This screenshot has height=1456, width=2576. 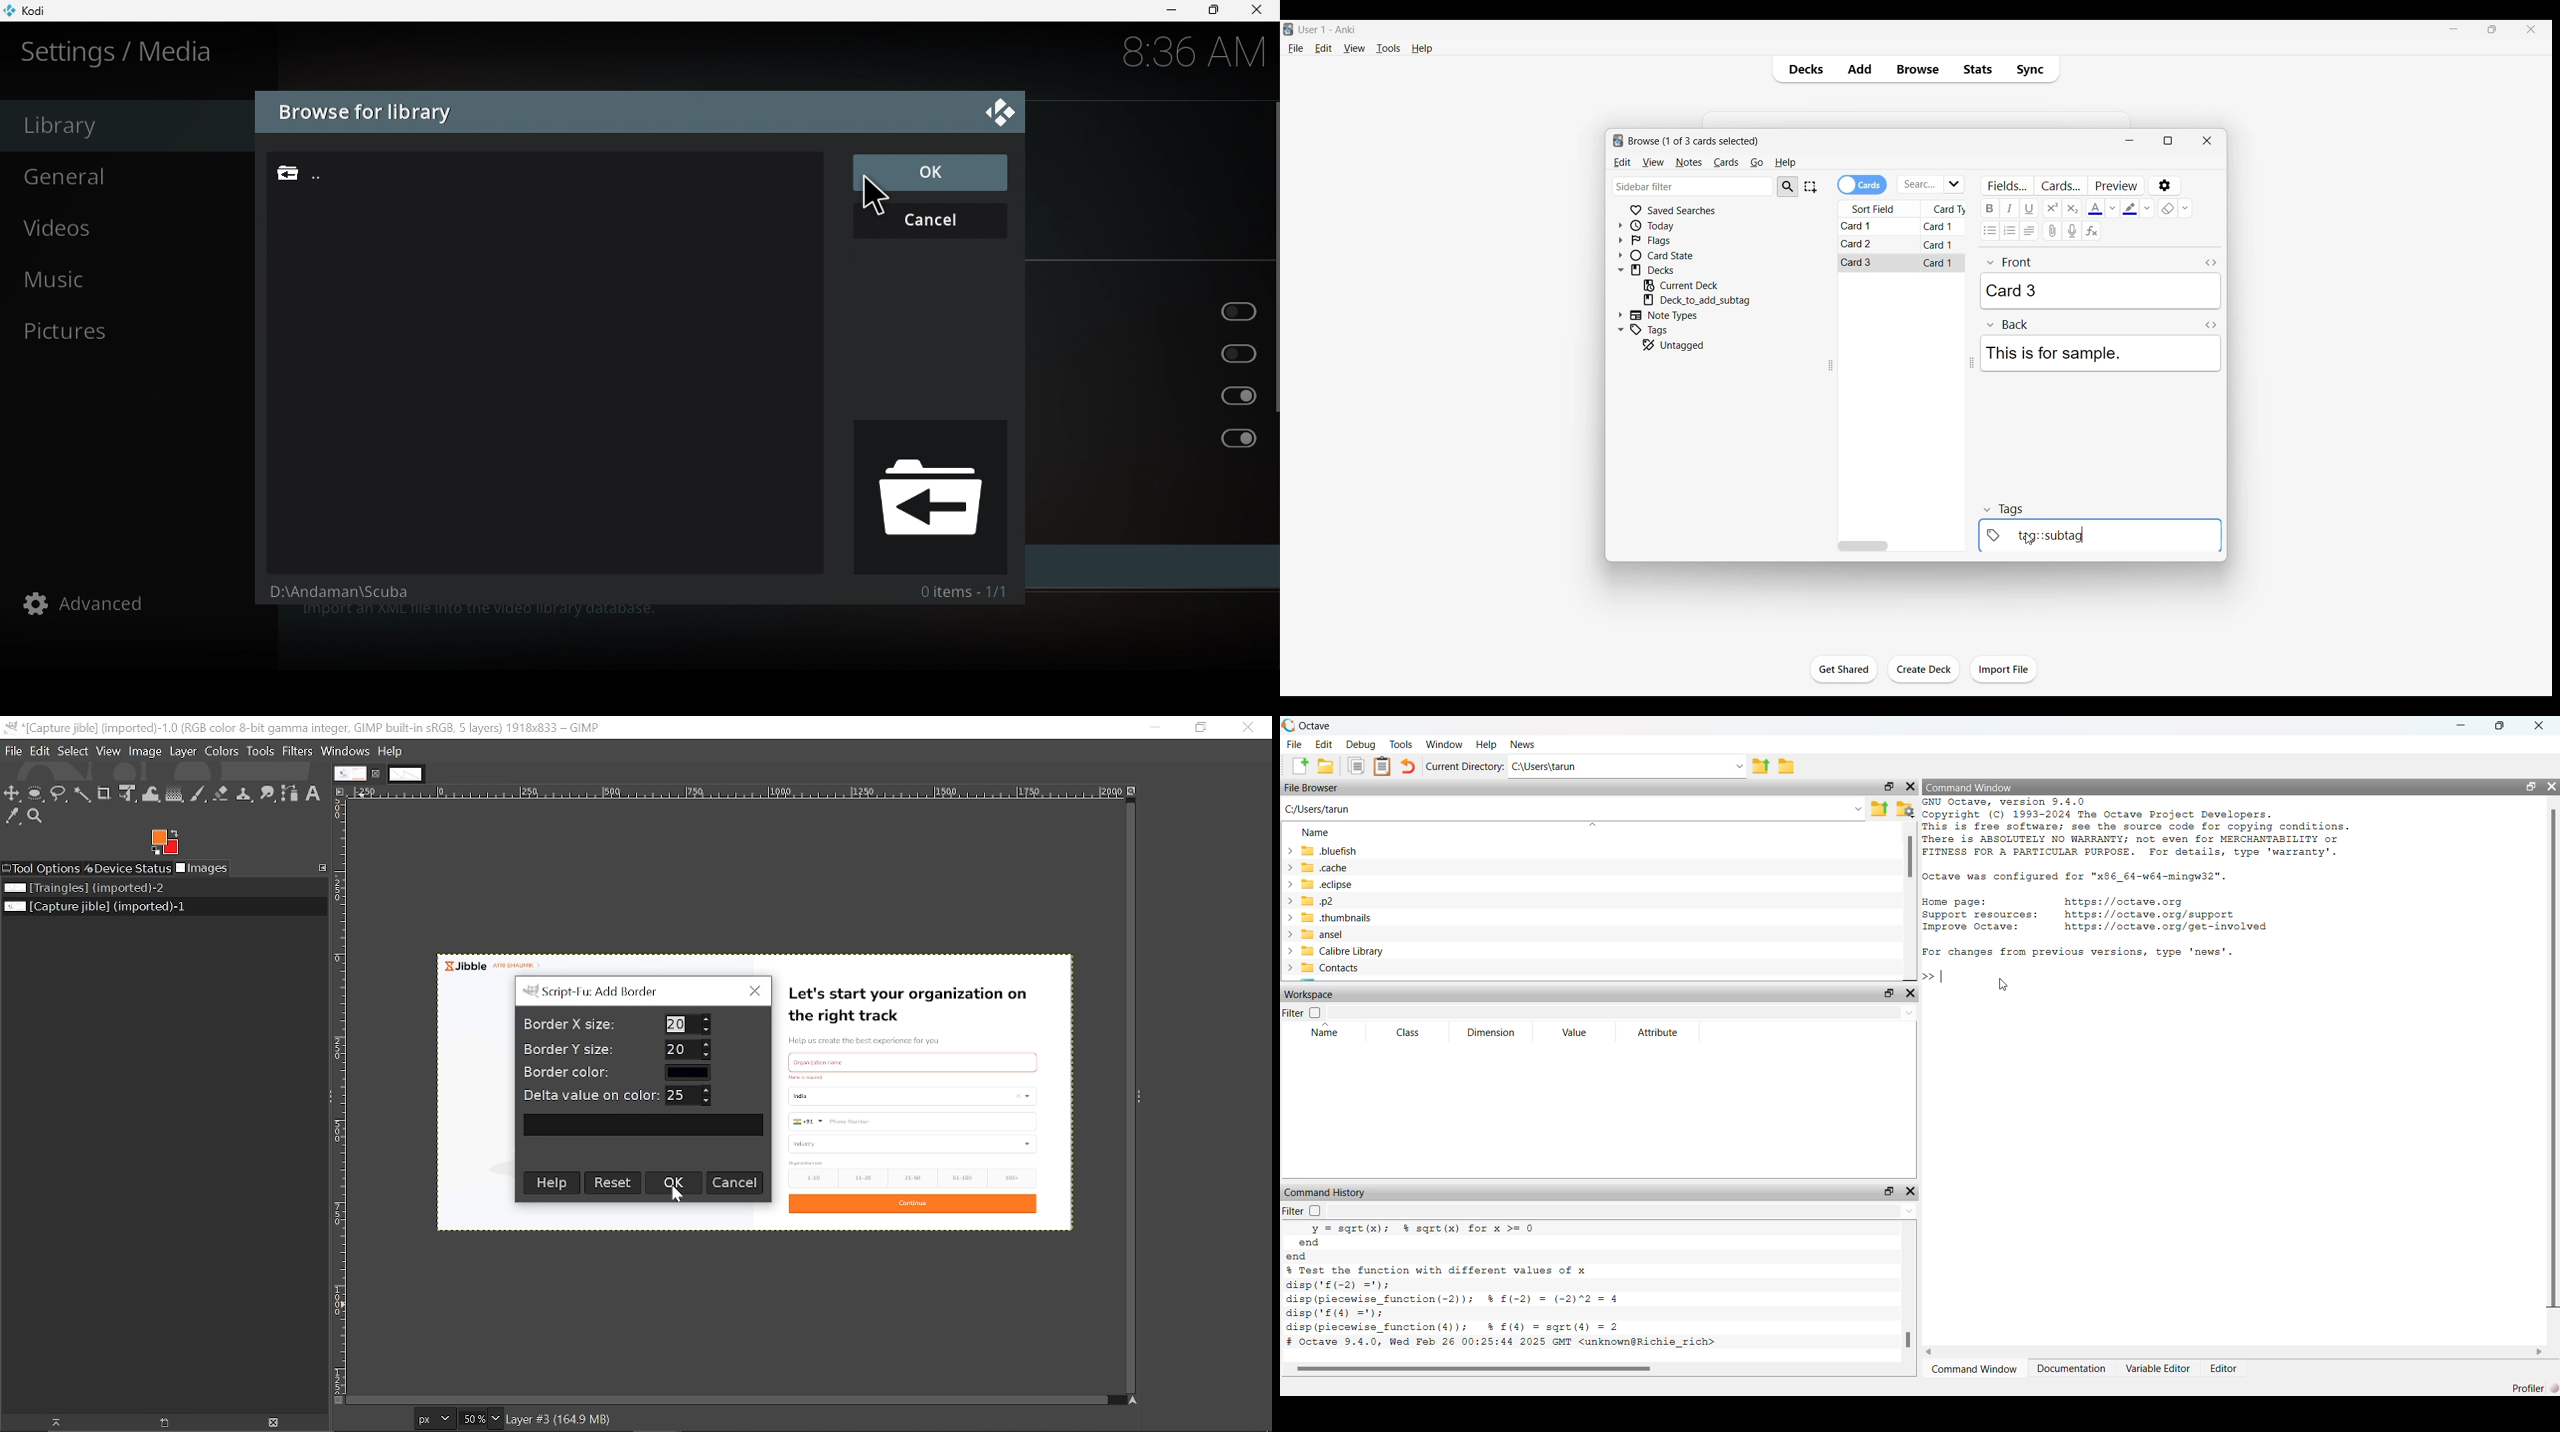 I want to click on Card 1, so click(x=1862, y=227).